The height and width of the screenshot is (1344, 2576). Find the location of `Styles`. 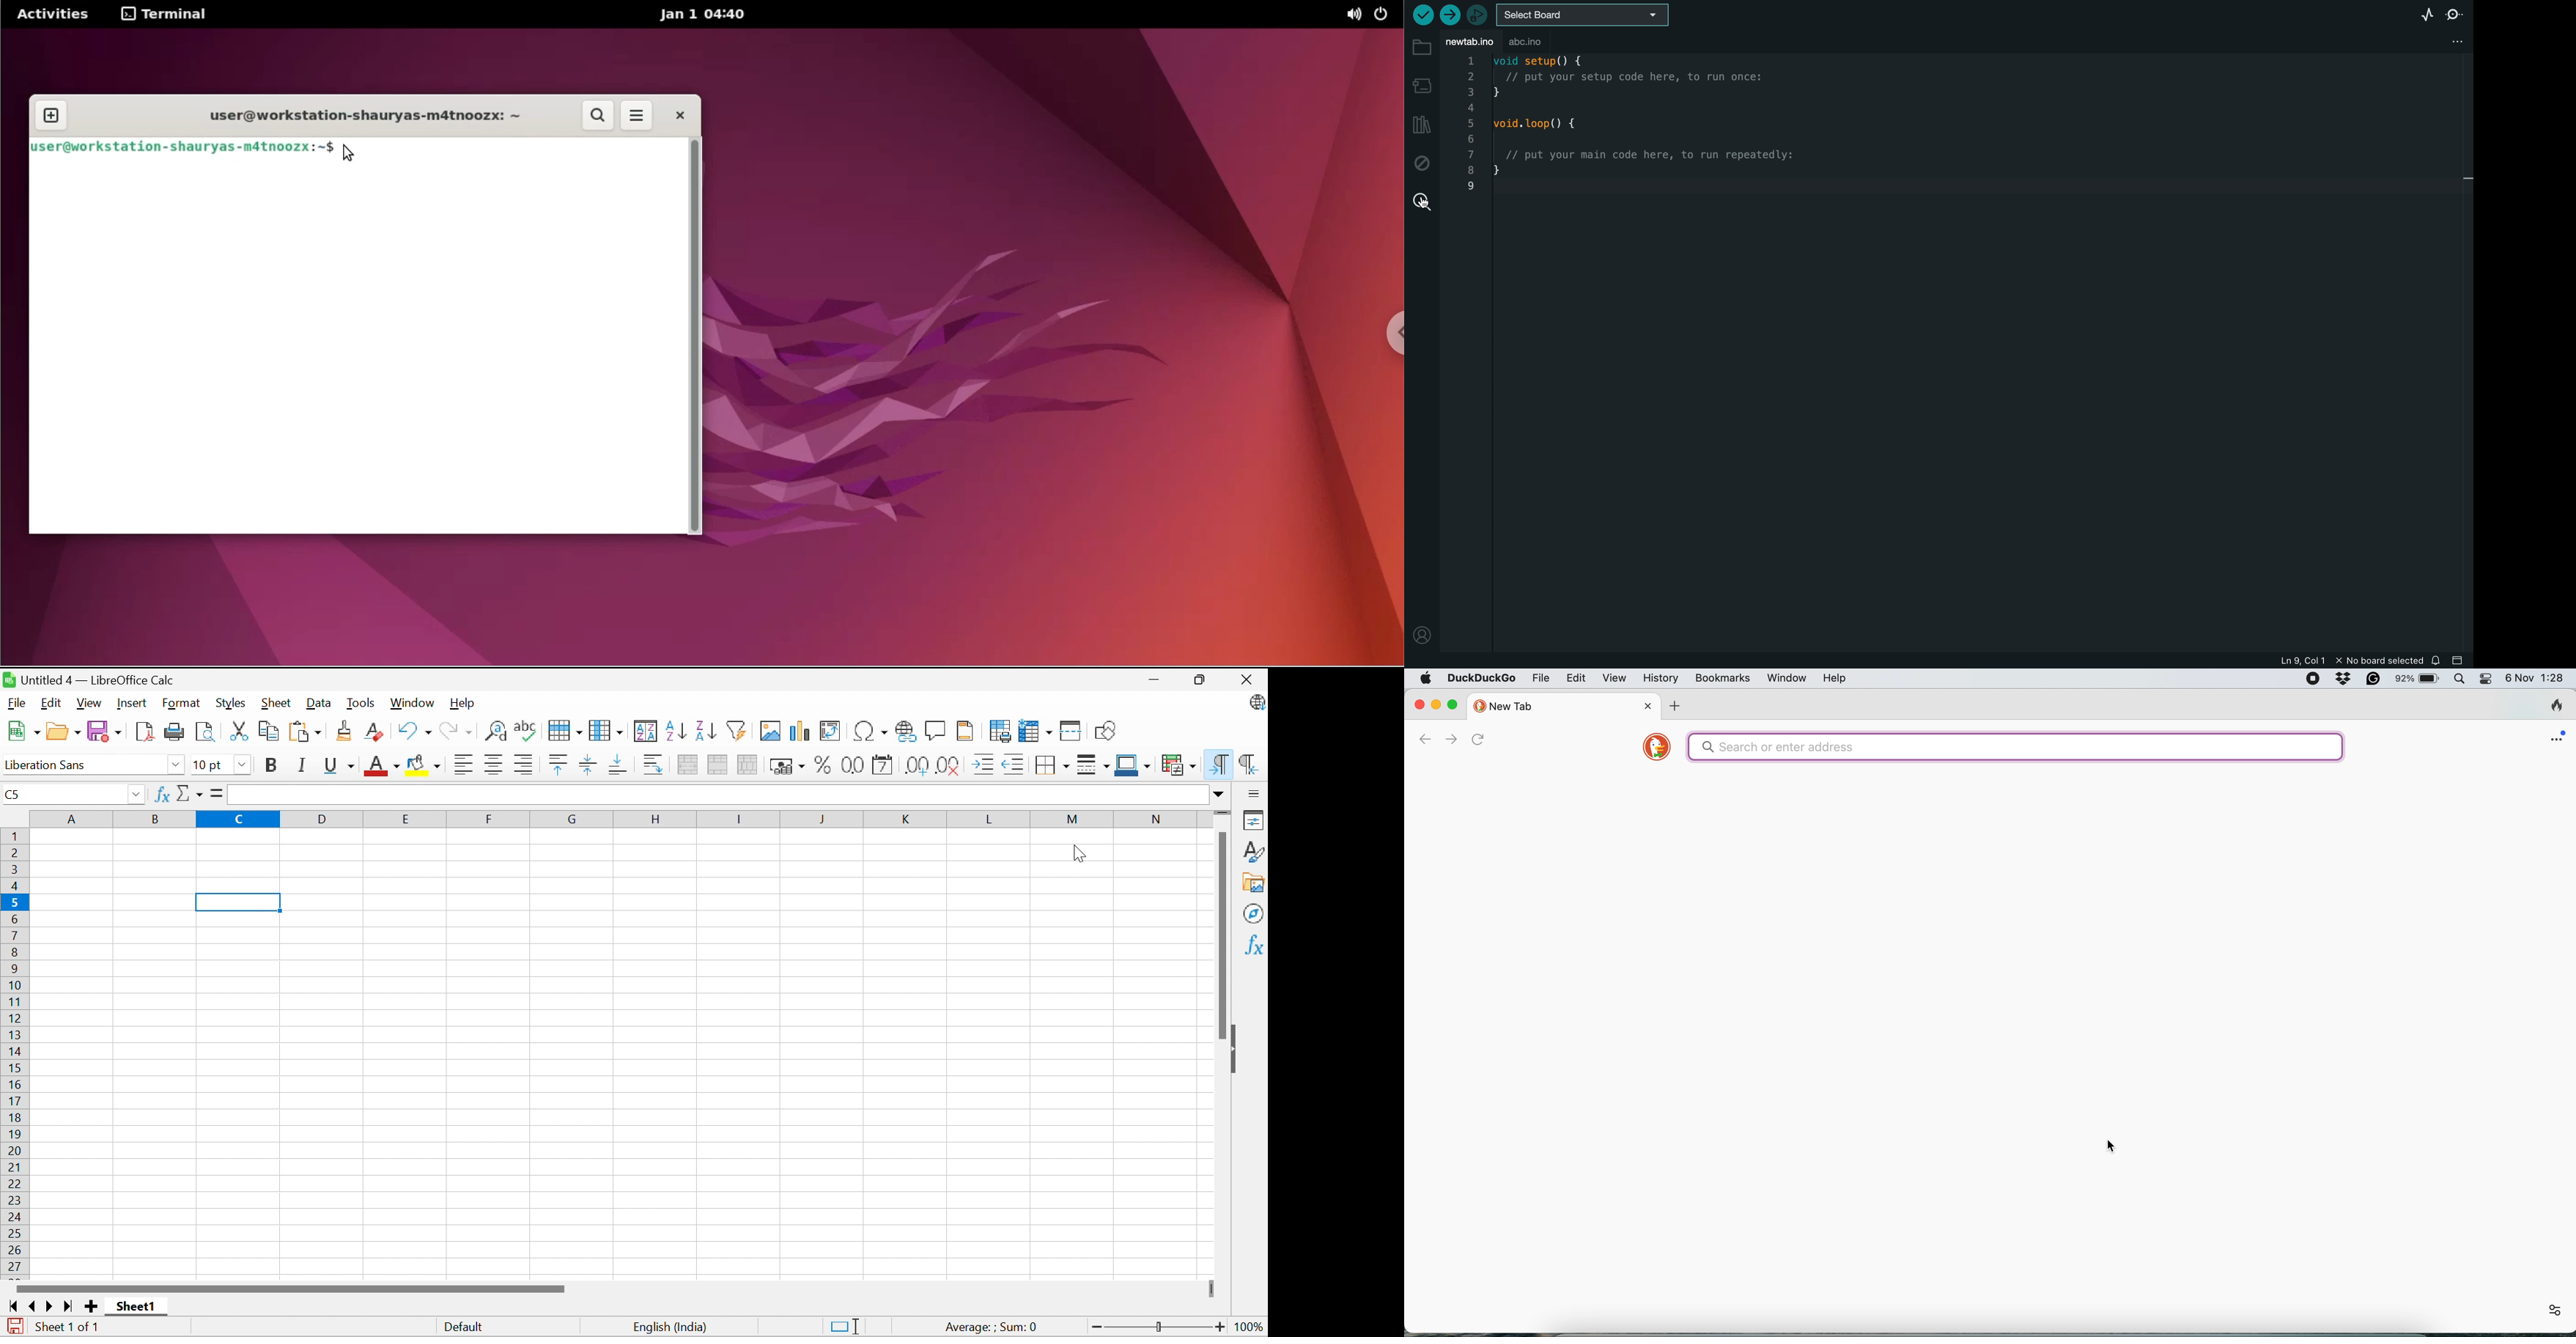

Styles is located at coordinates (1255, 851).